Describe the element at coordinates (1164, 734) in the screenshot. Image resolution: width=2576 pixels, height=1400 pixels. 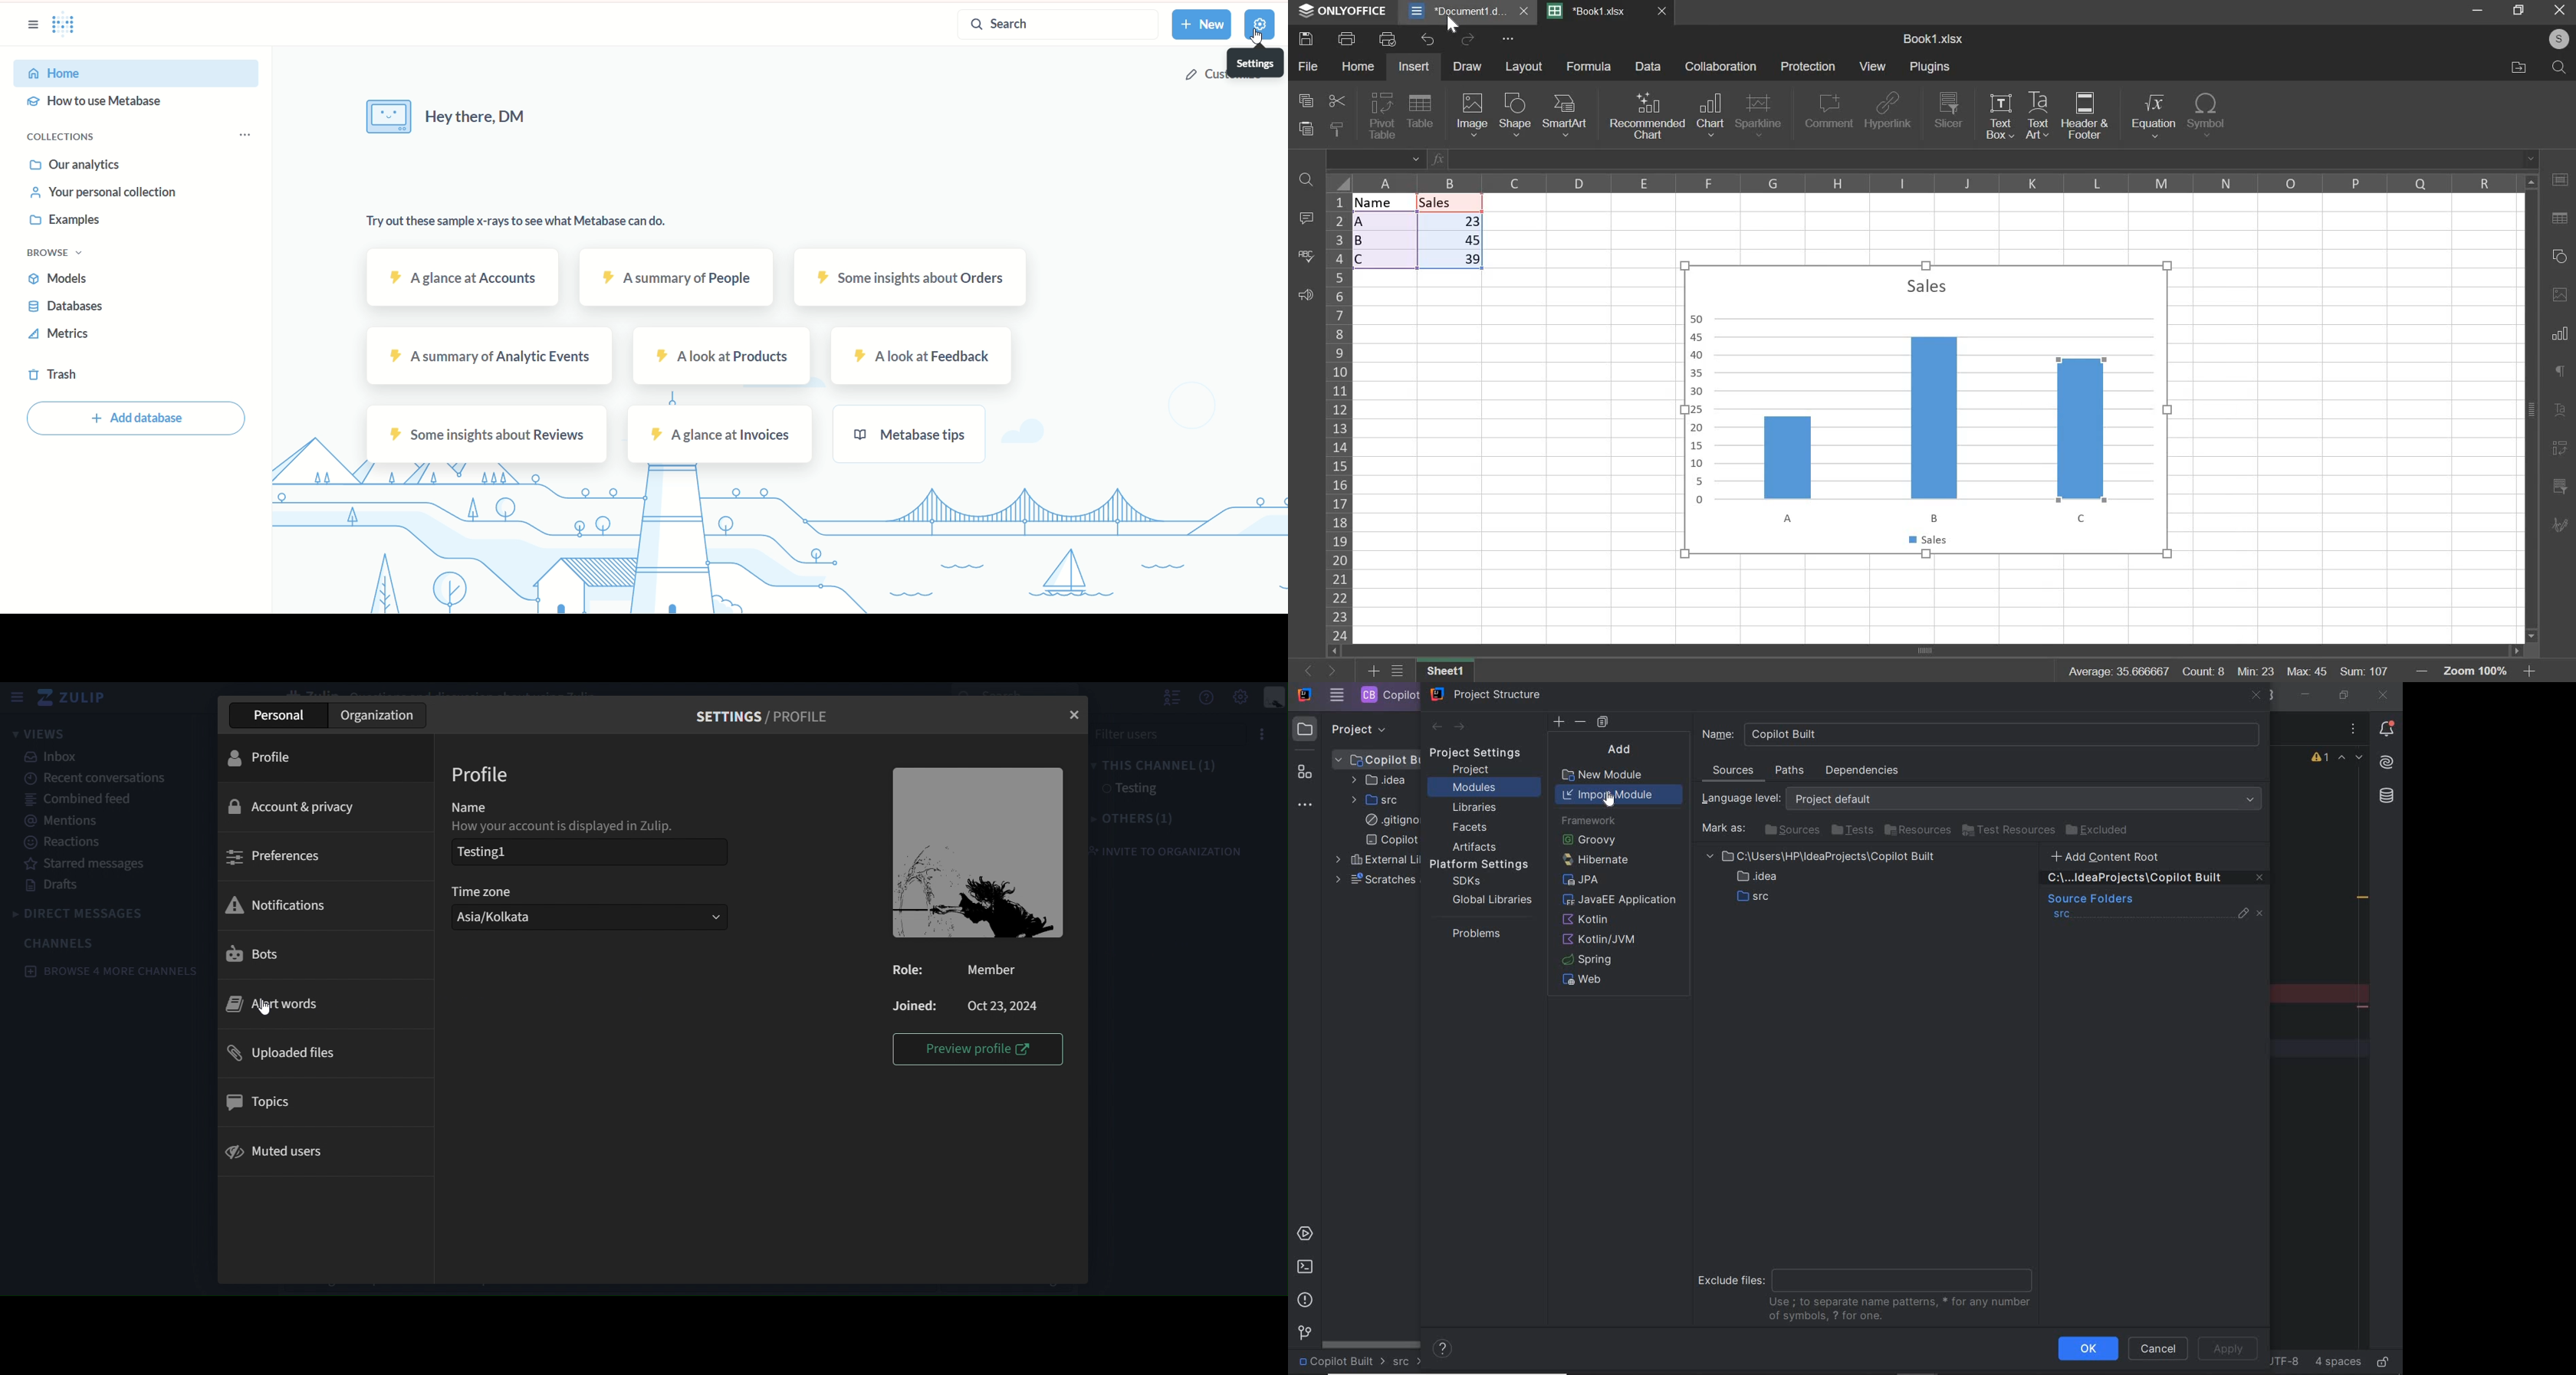
I see `filter users` at that location.